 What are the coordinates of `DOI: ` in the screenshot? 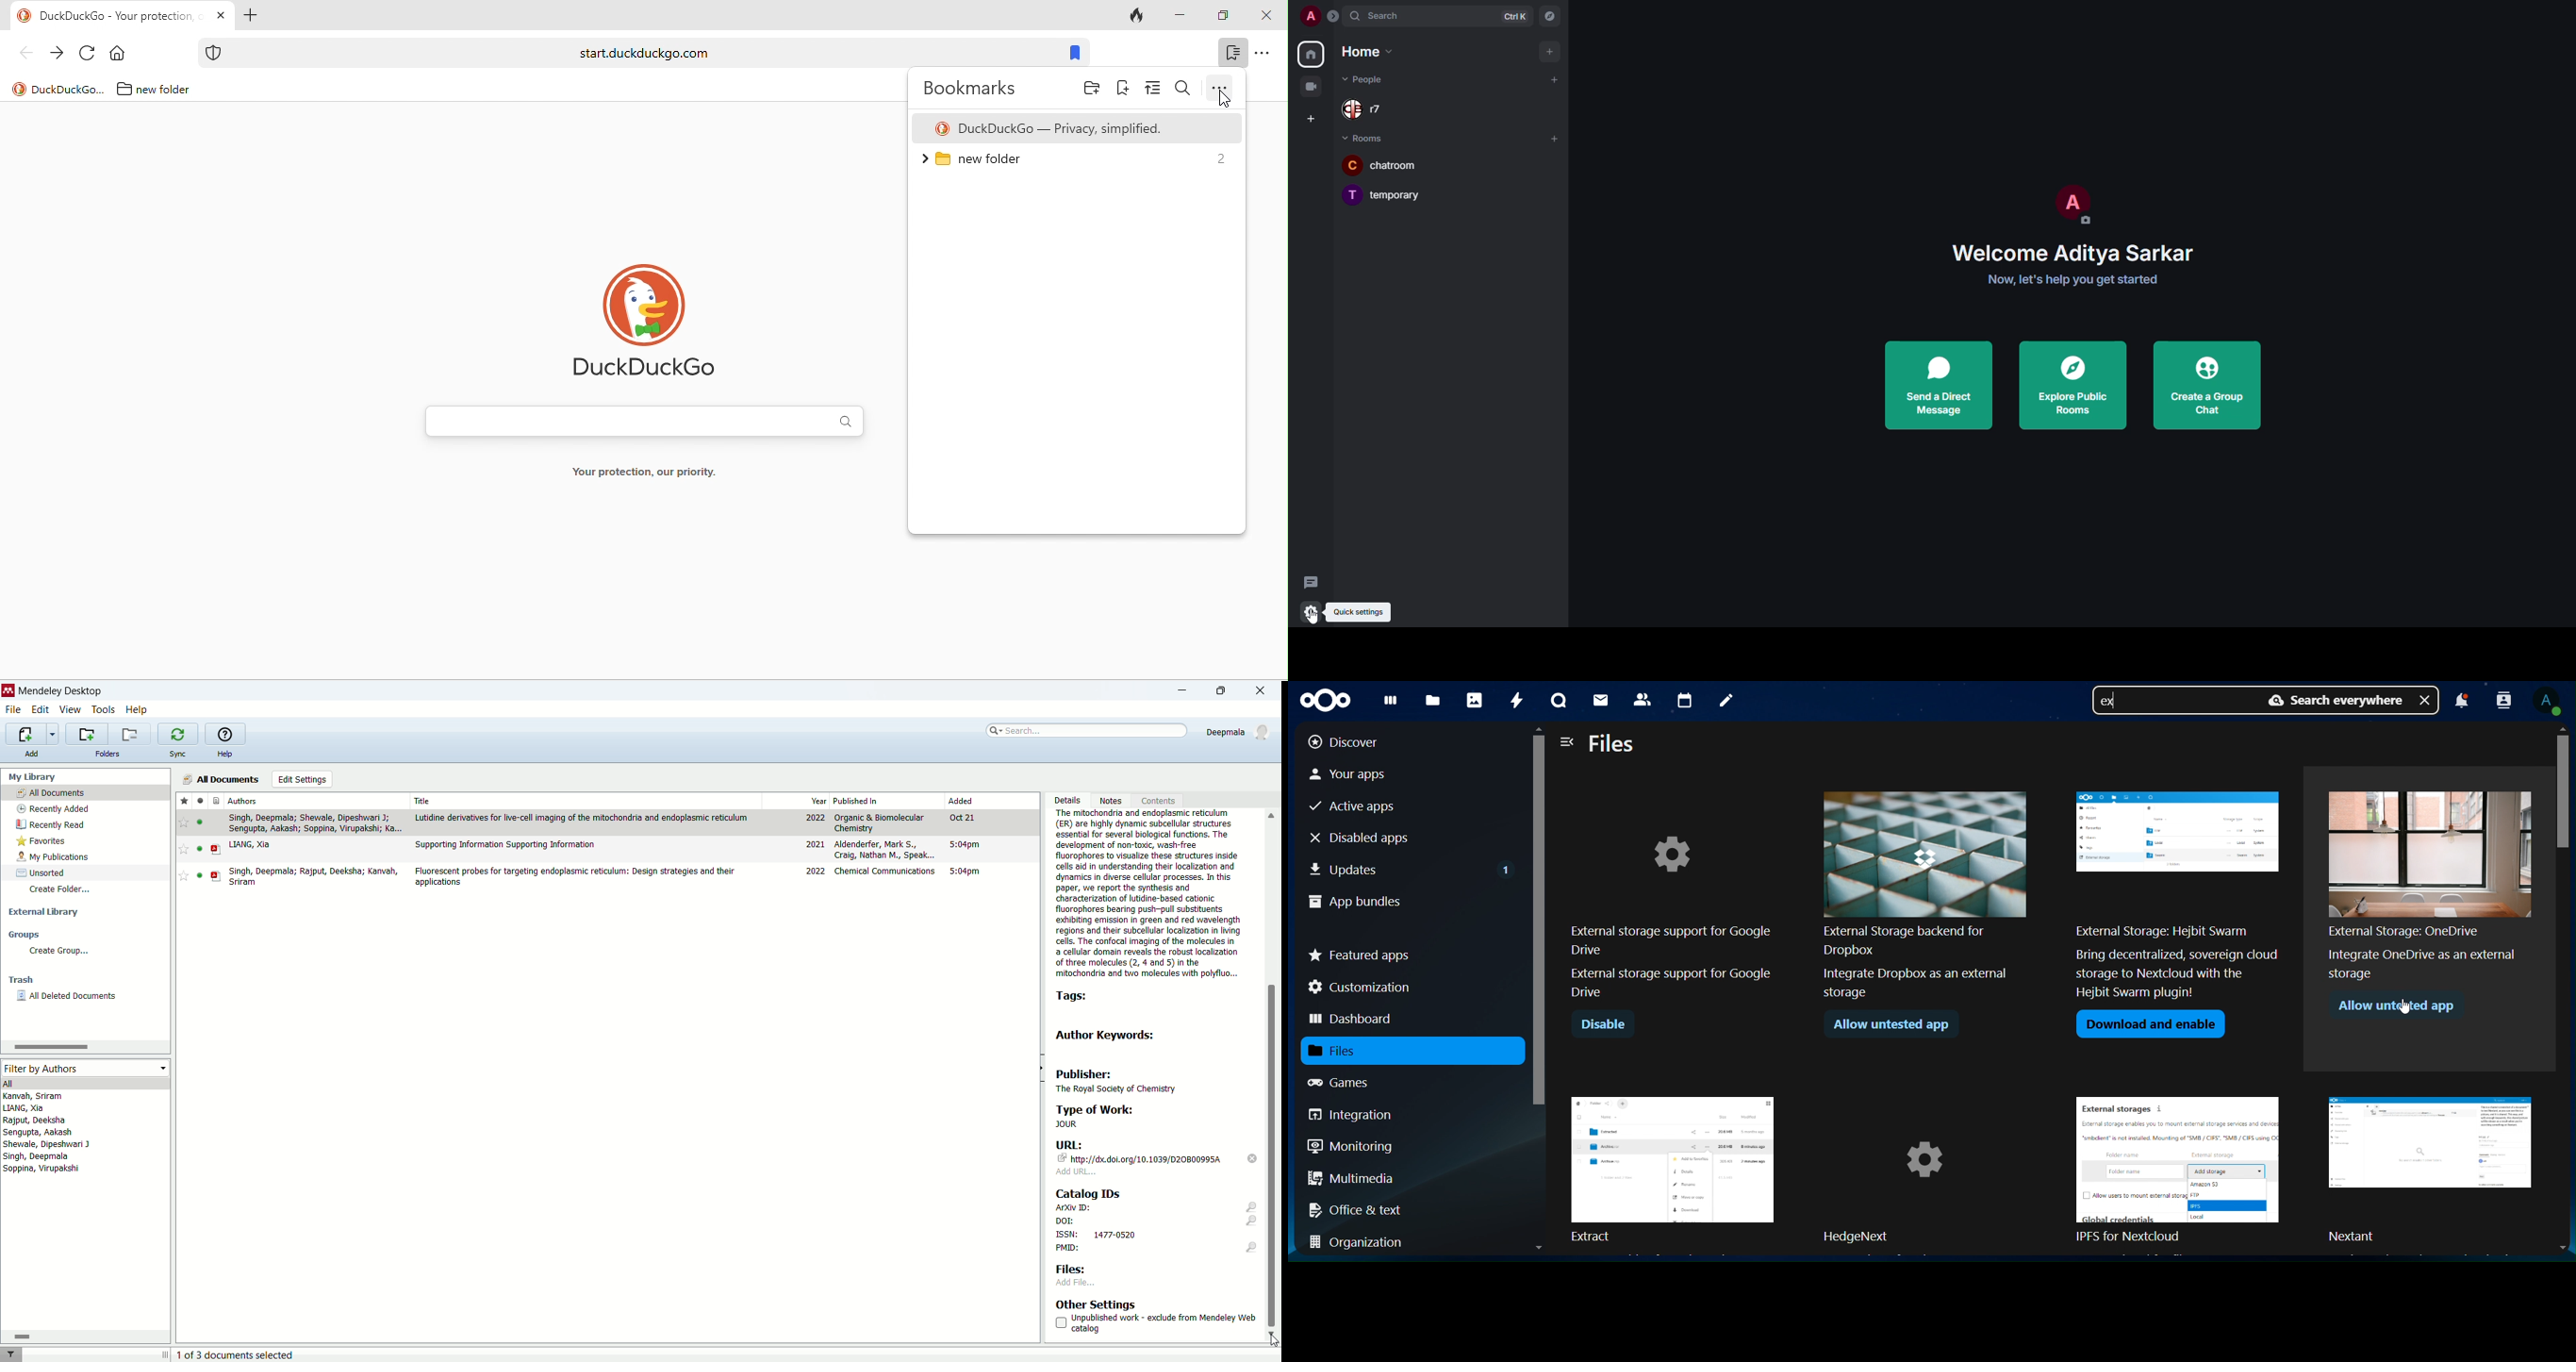 It's located at (1153, 1222).